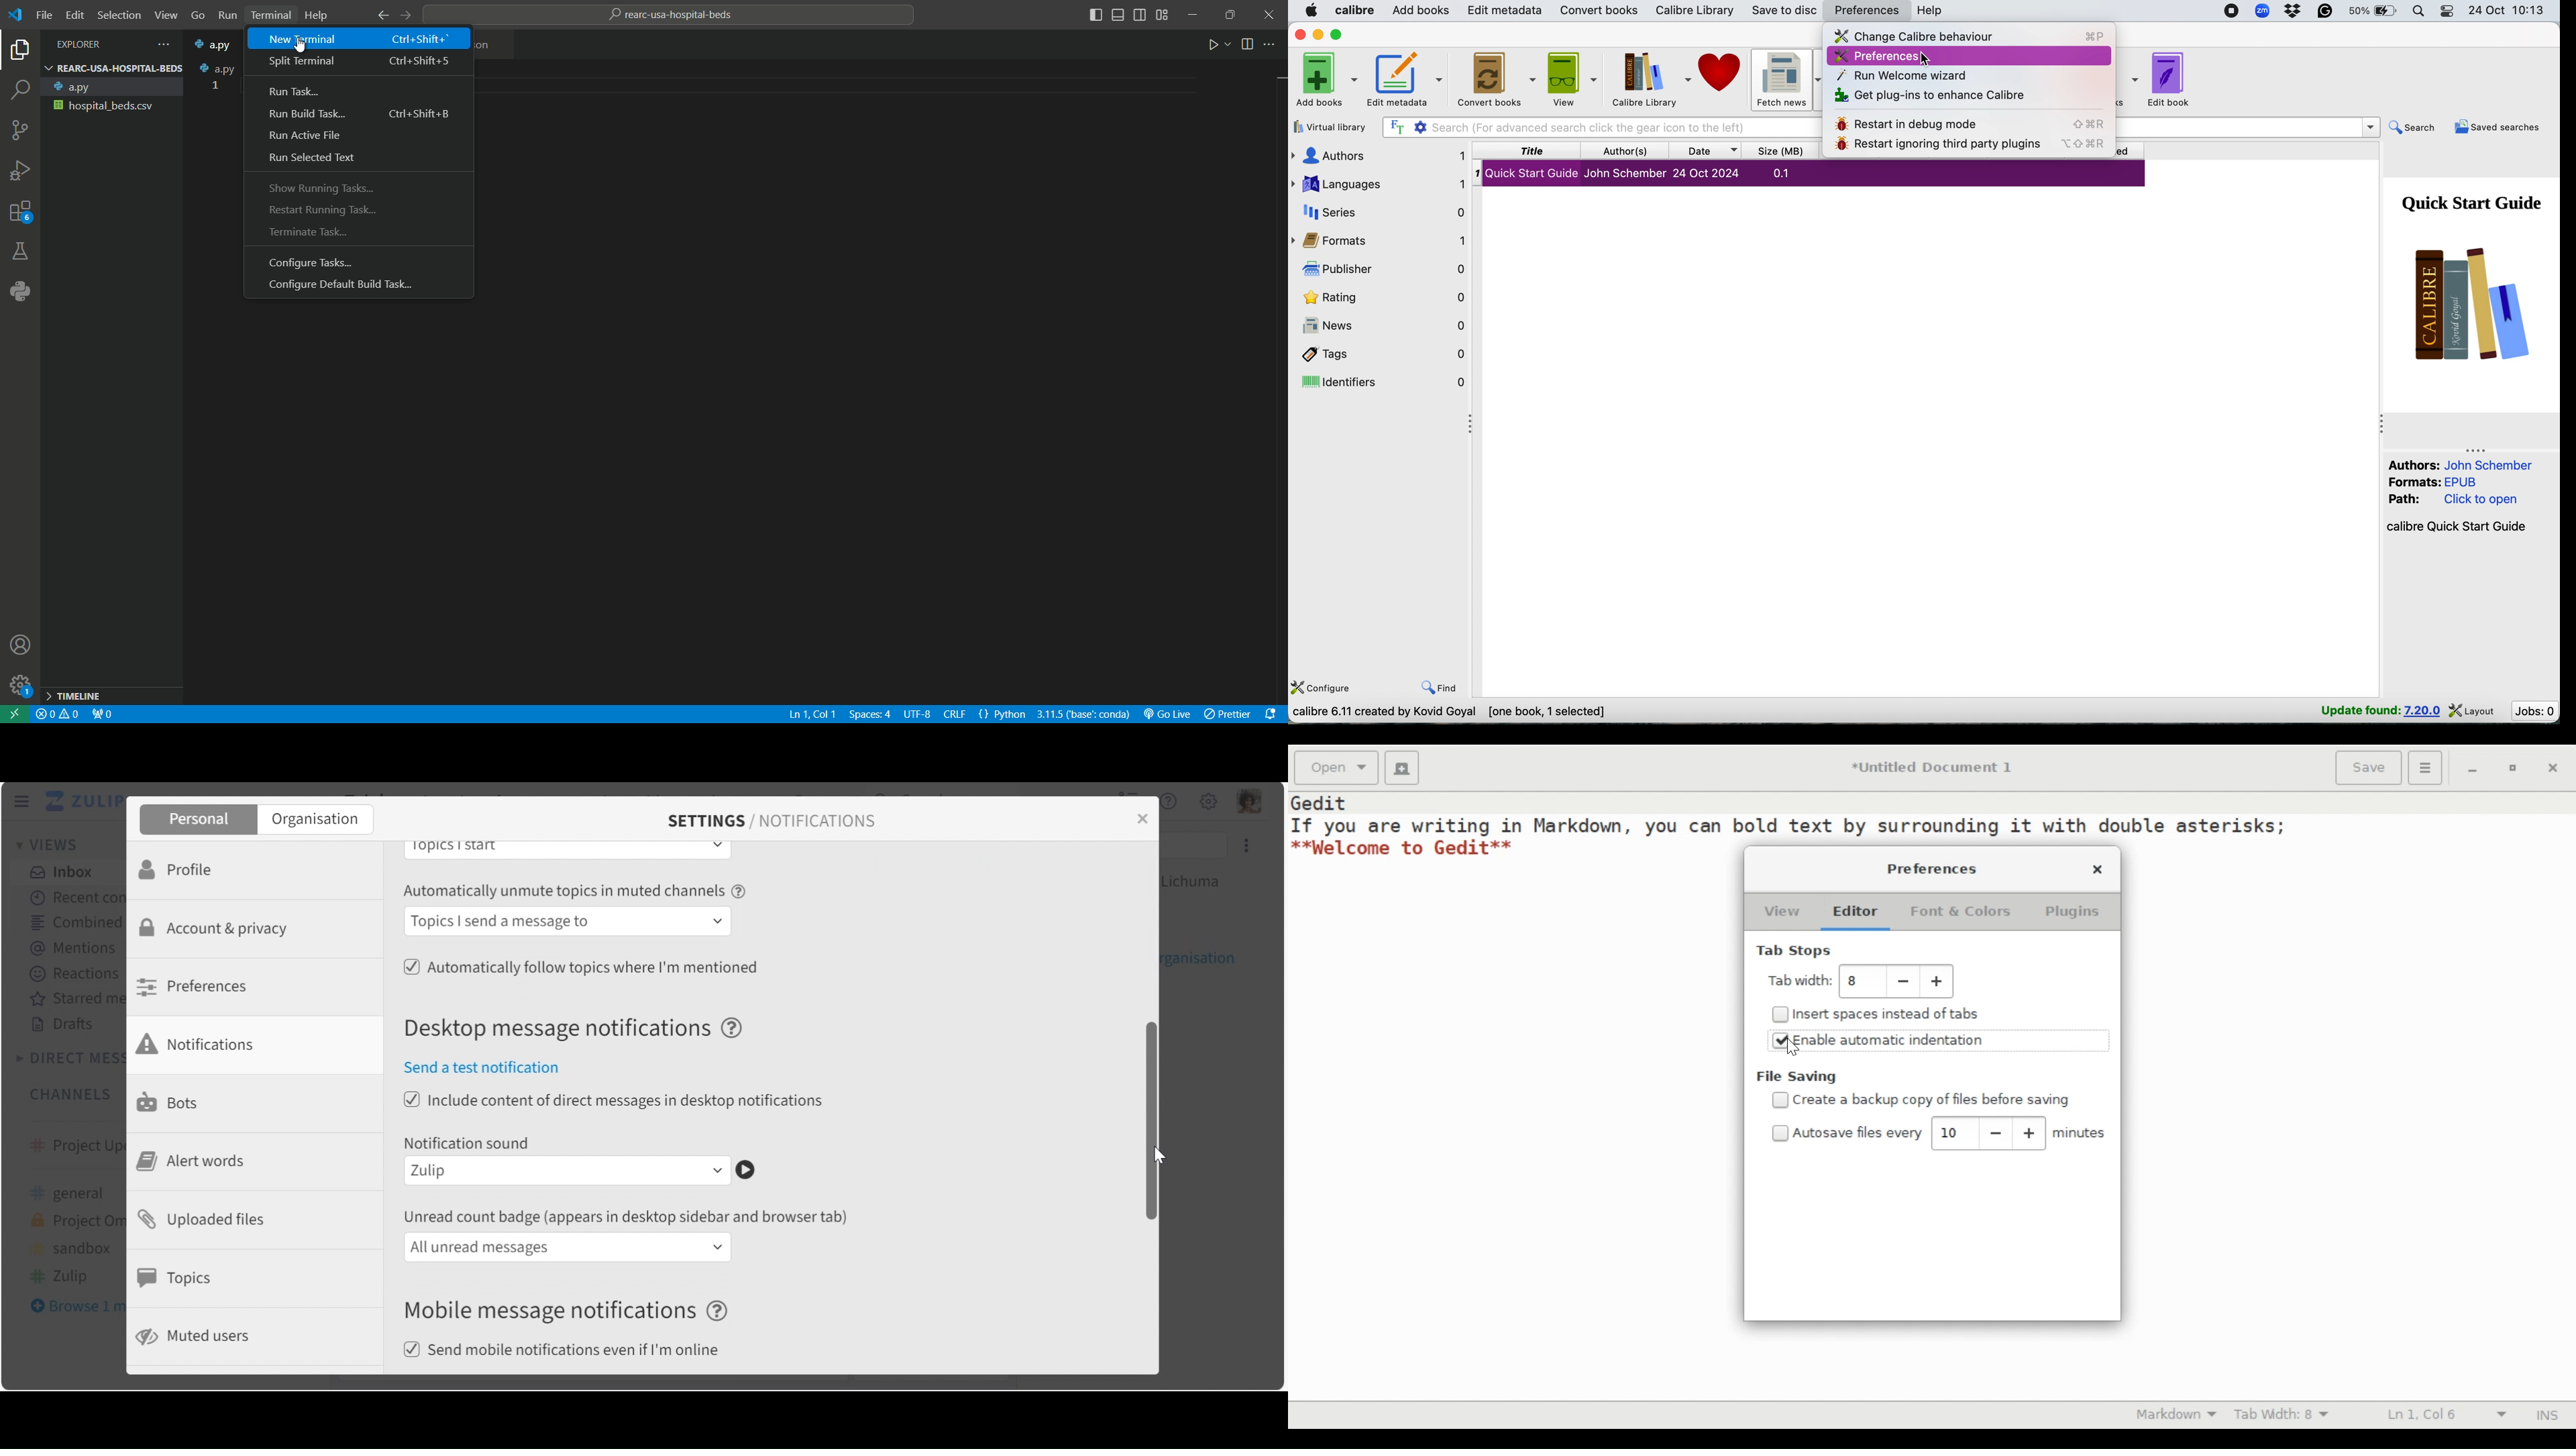 The image size is (2576, 1456). What do you see at coordinates (746, 1170) in the screenshot?
I see `Play notification sound` at bounding box center [746, 1170].